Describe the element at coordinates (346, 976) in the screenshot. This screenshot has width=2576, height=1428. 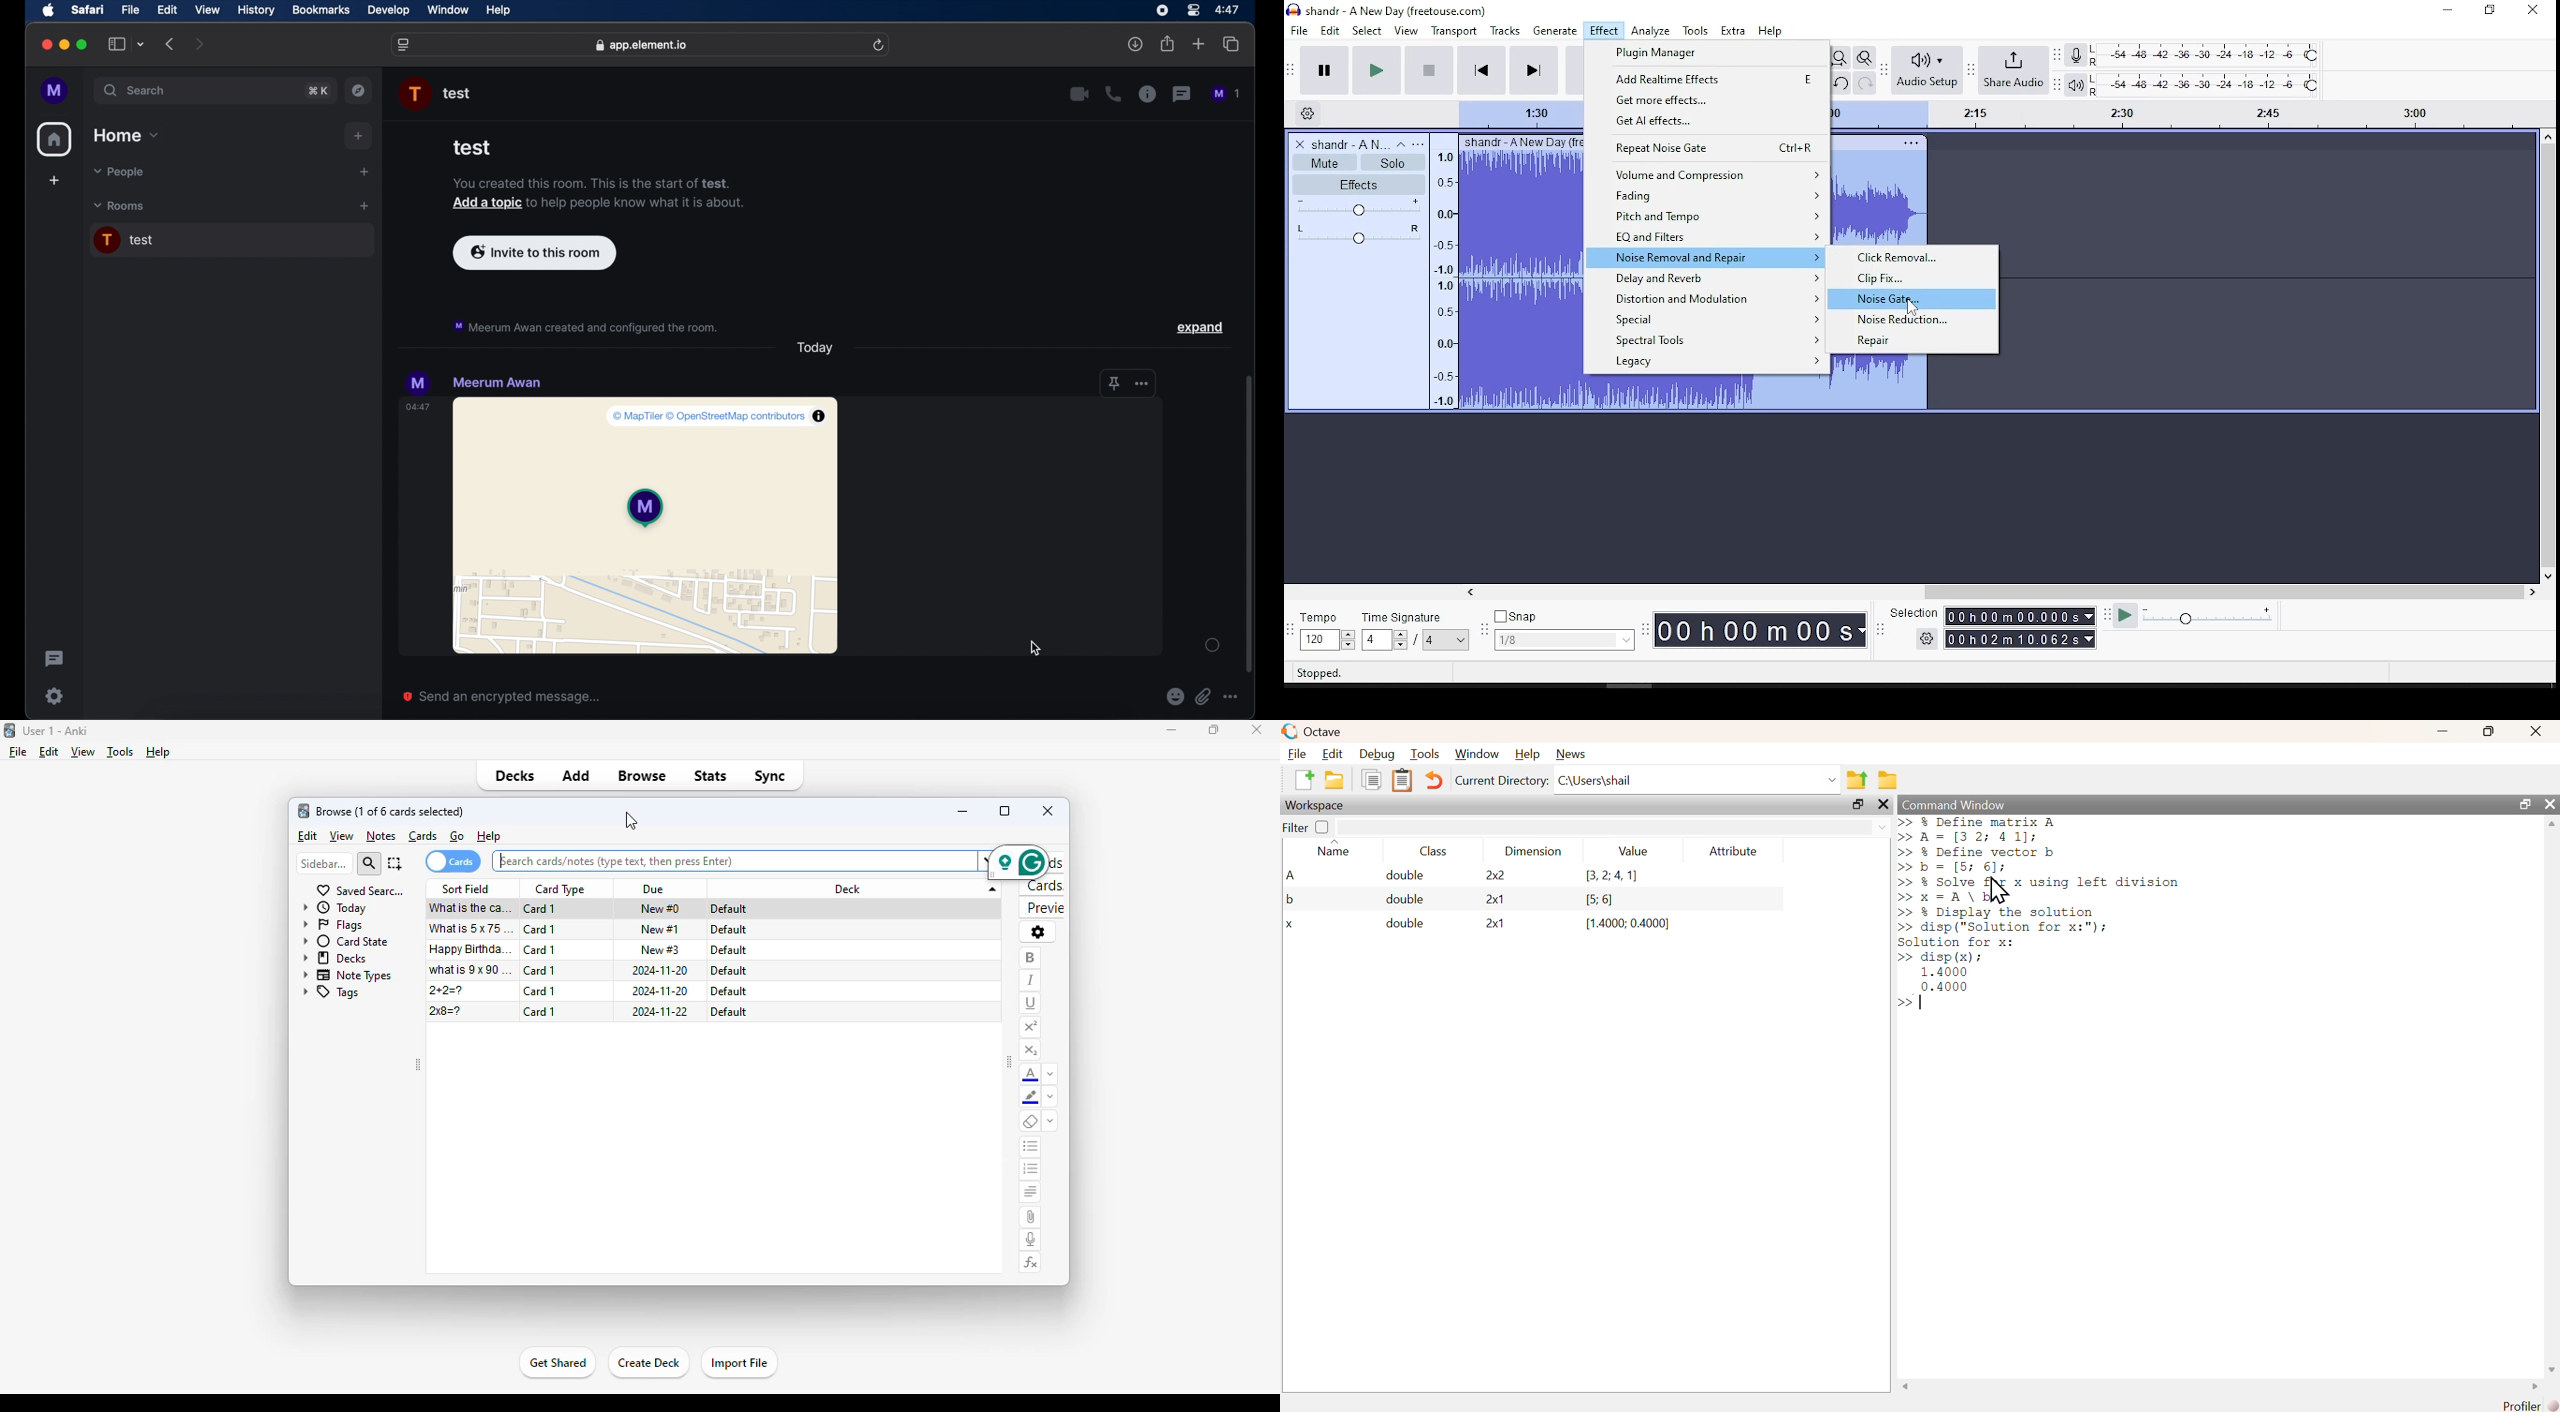
I see `note types` at that location.